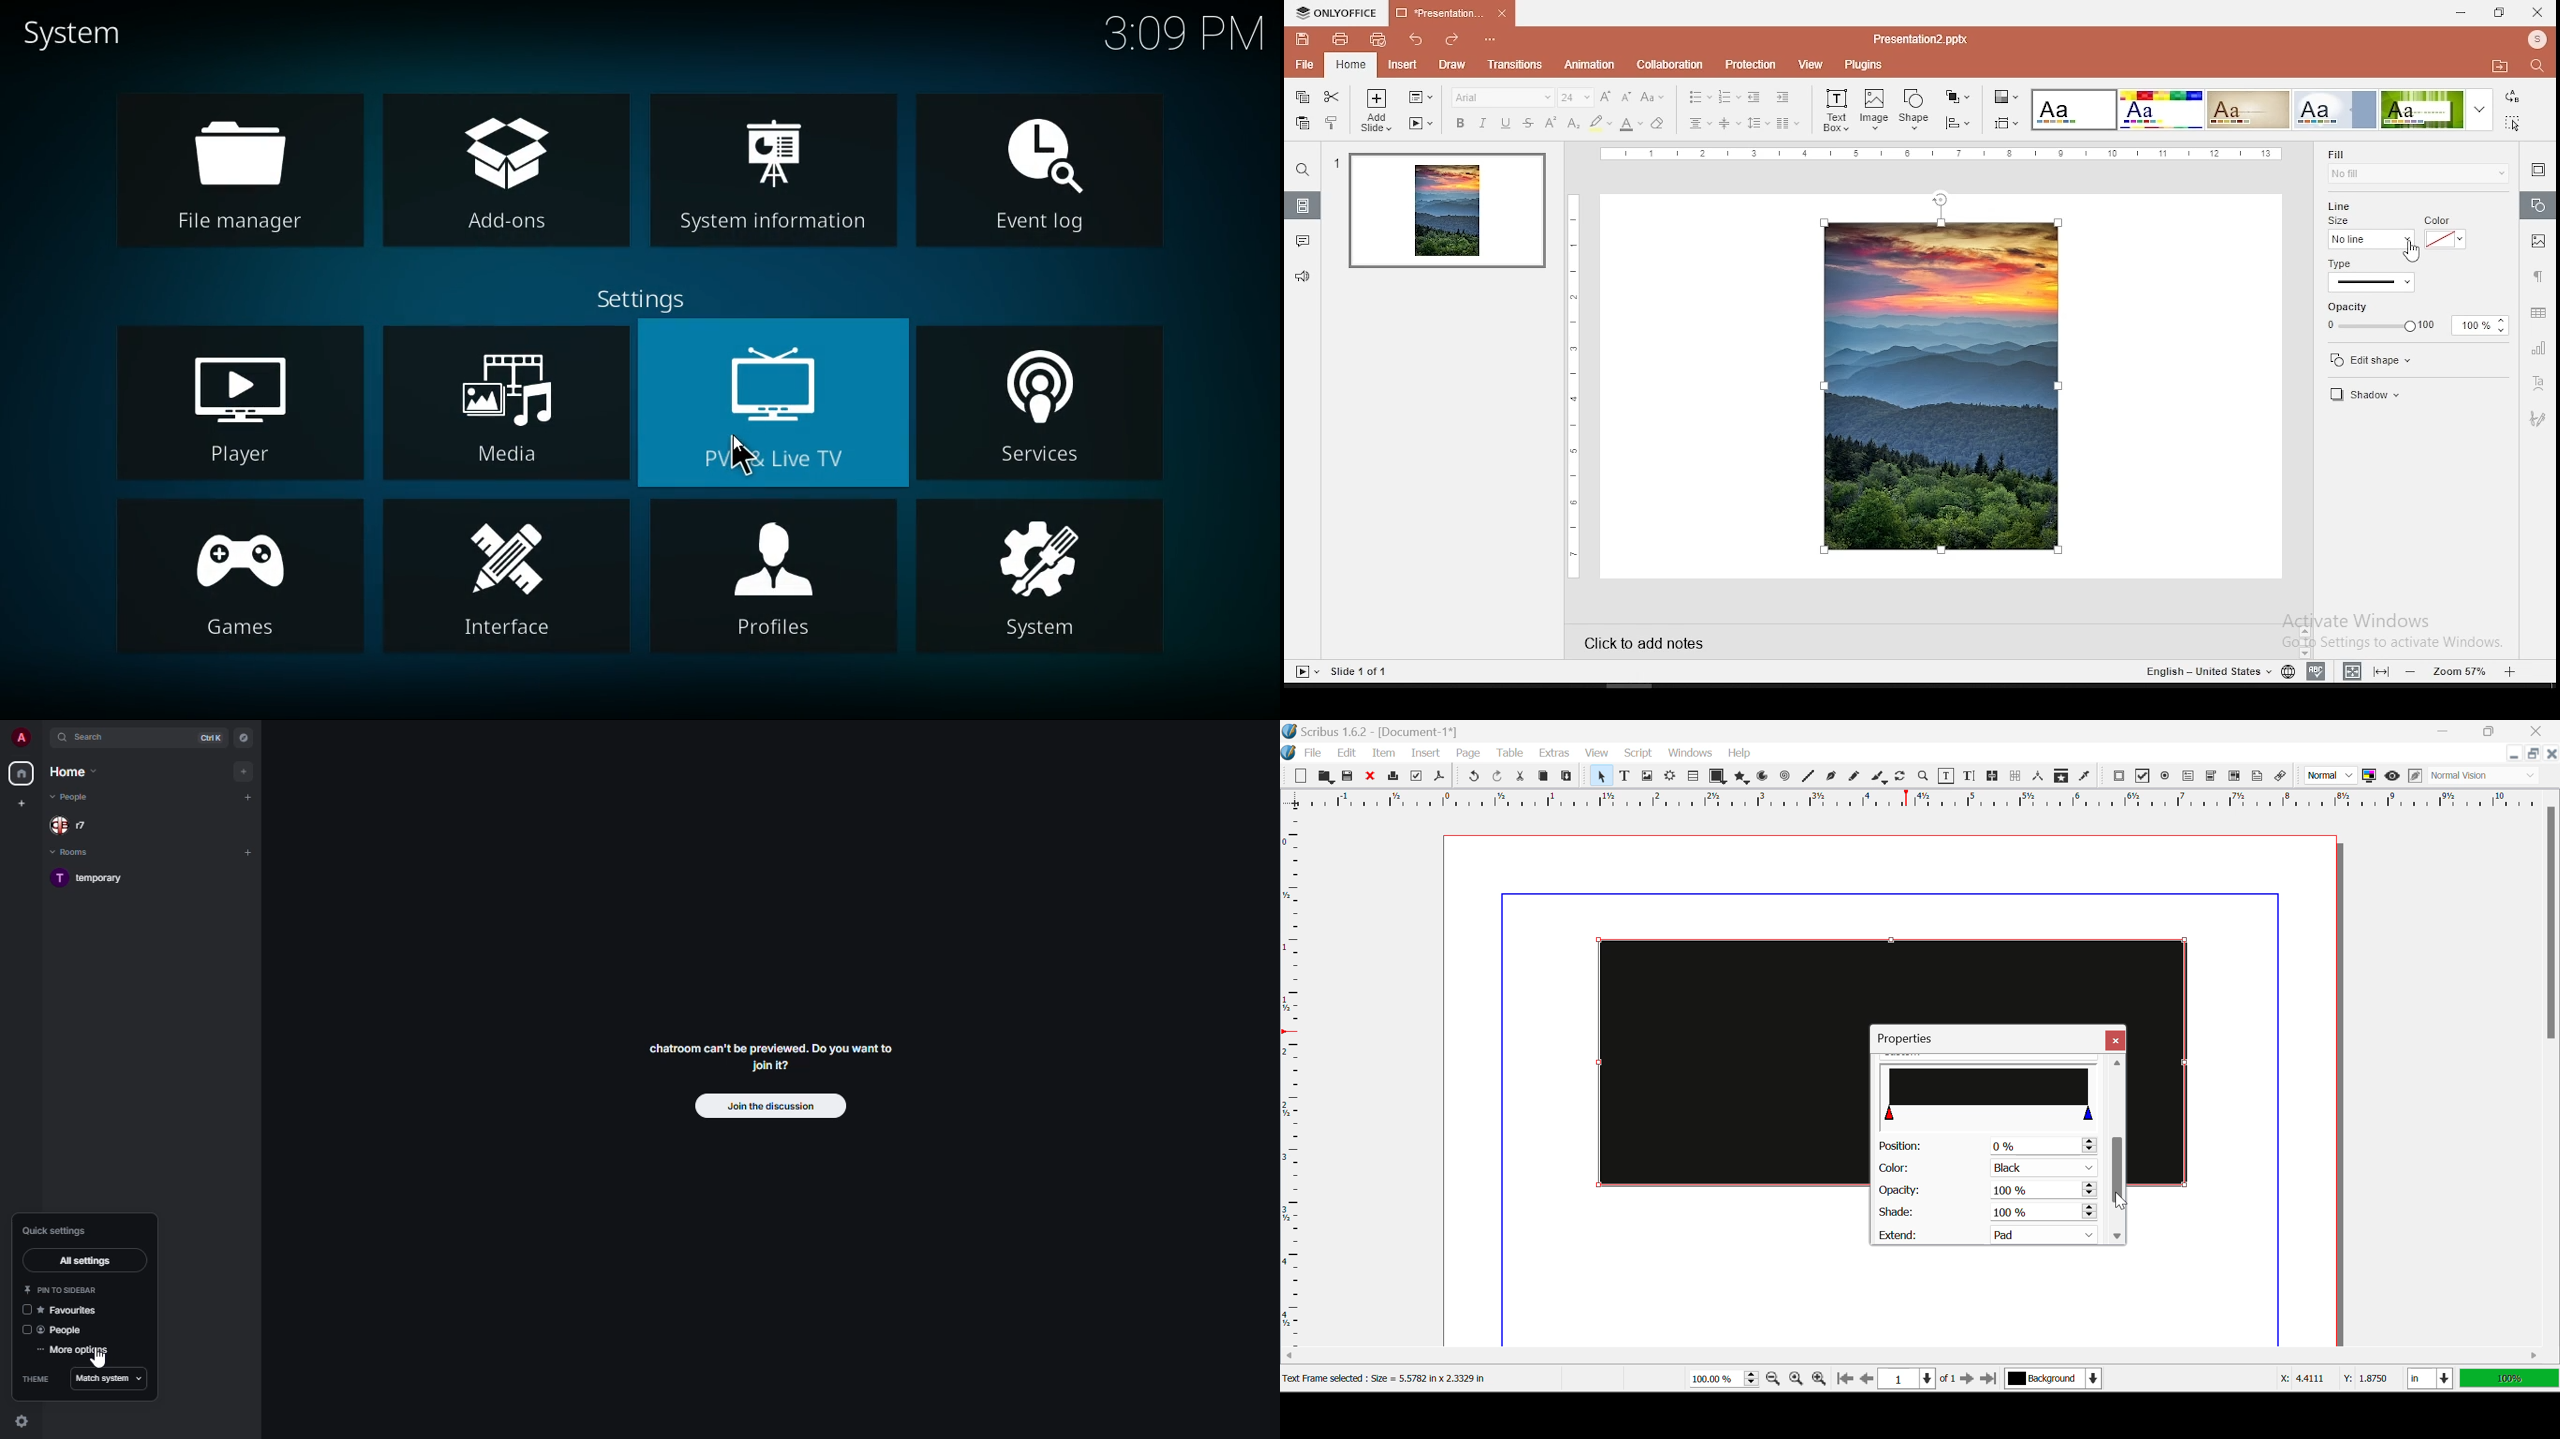 This screenshot has height=1456, width=2576. I want to click on profiles, so click(774, 574).